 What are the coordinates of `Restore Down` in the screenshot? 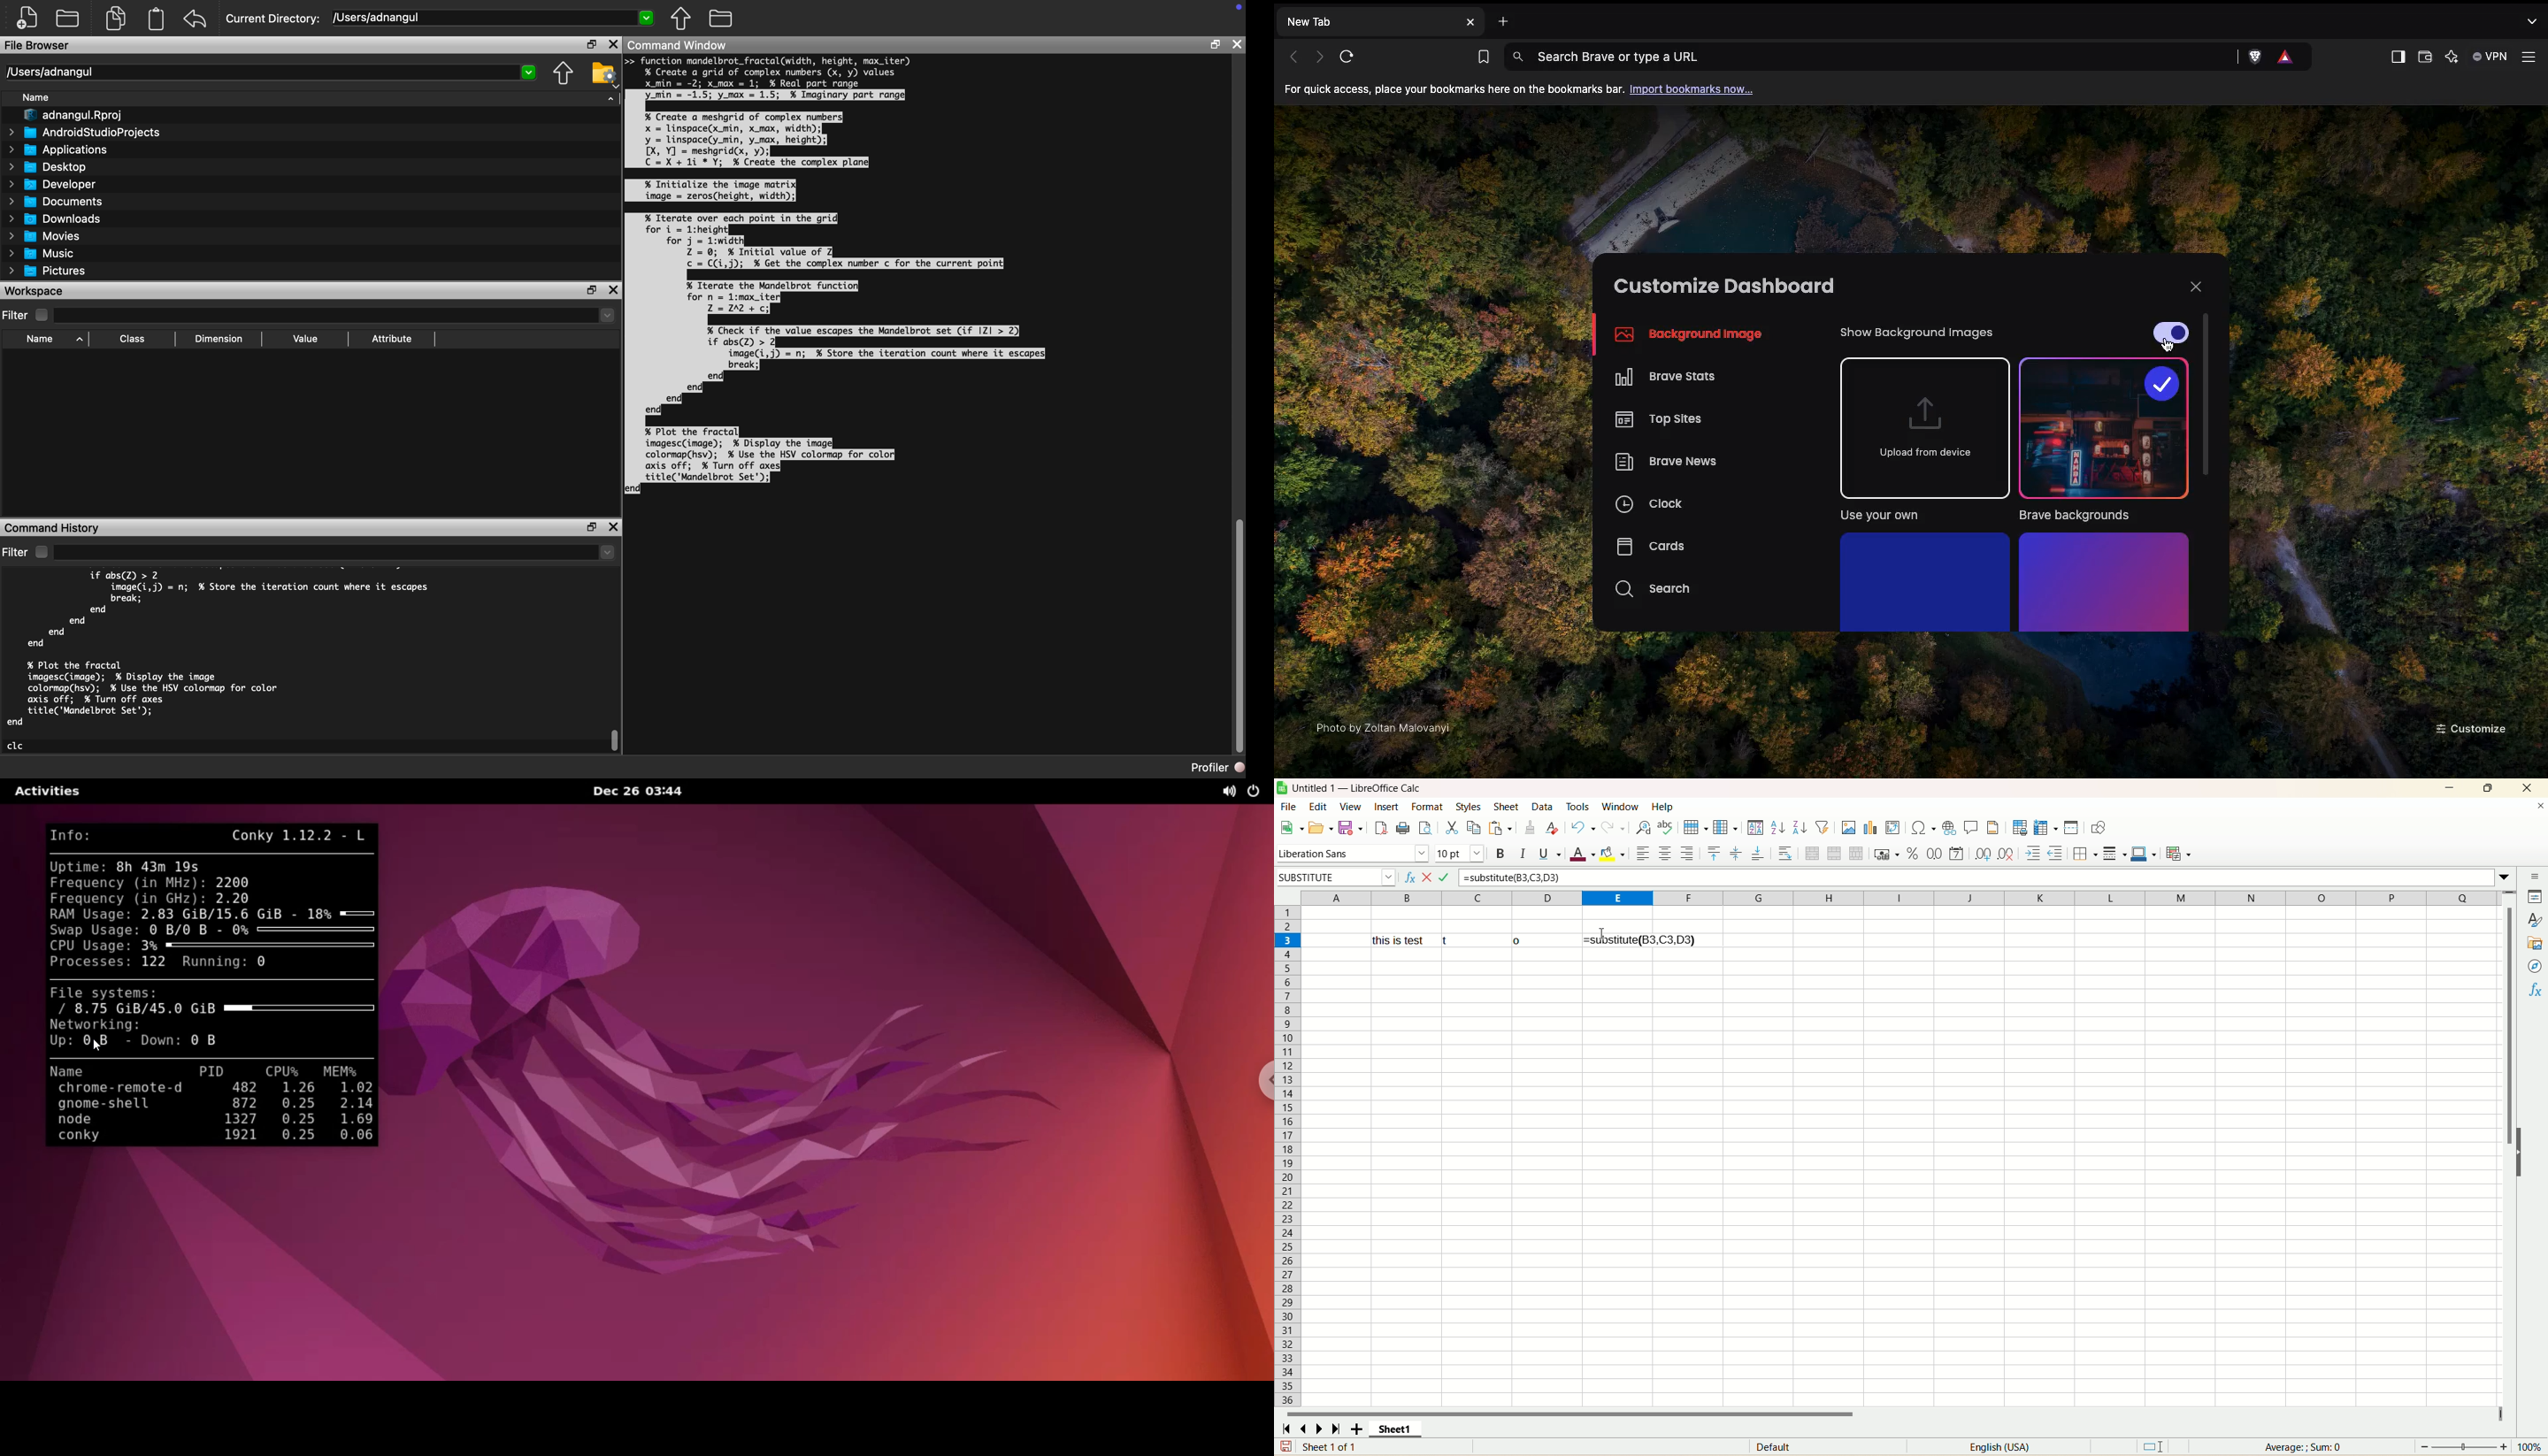 It's located at (591, 288).